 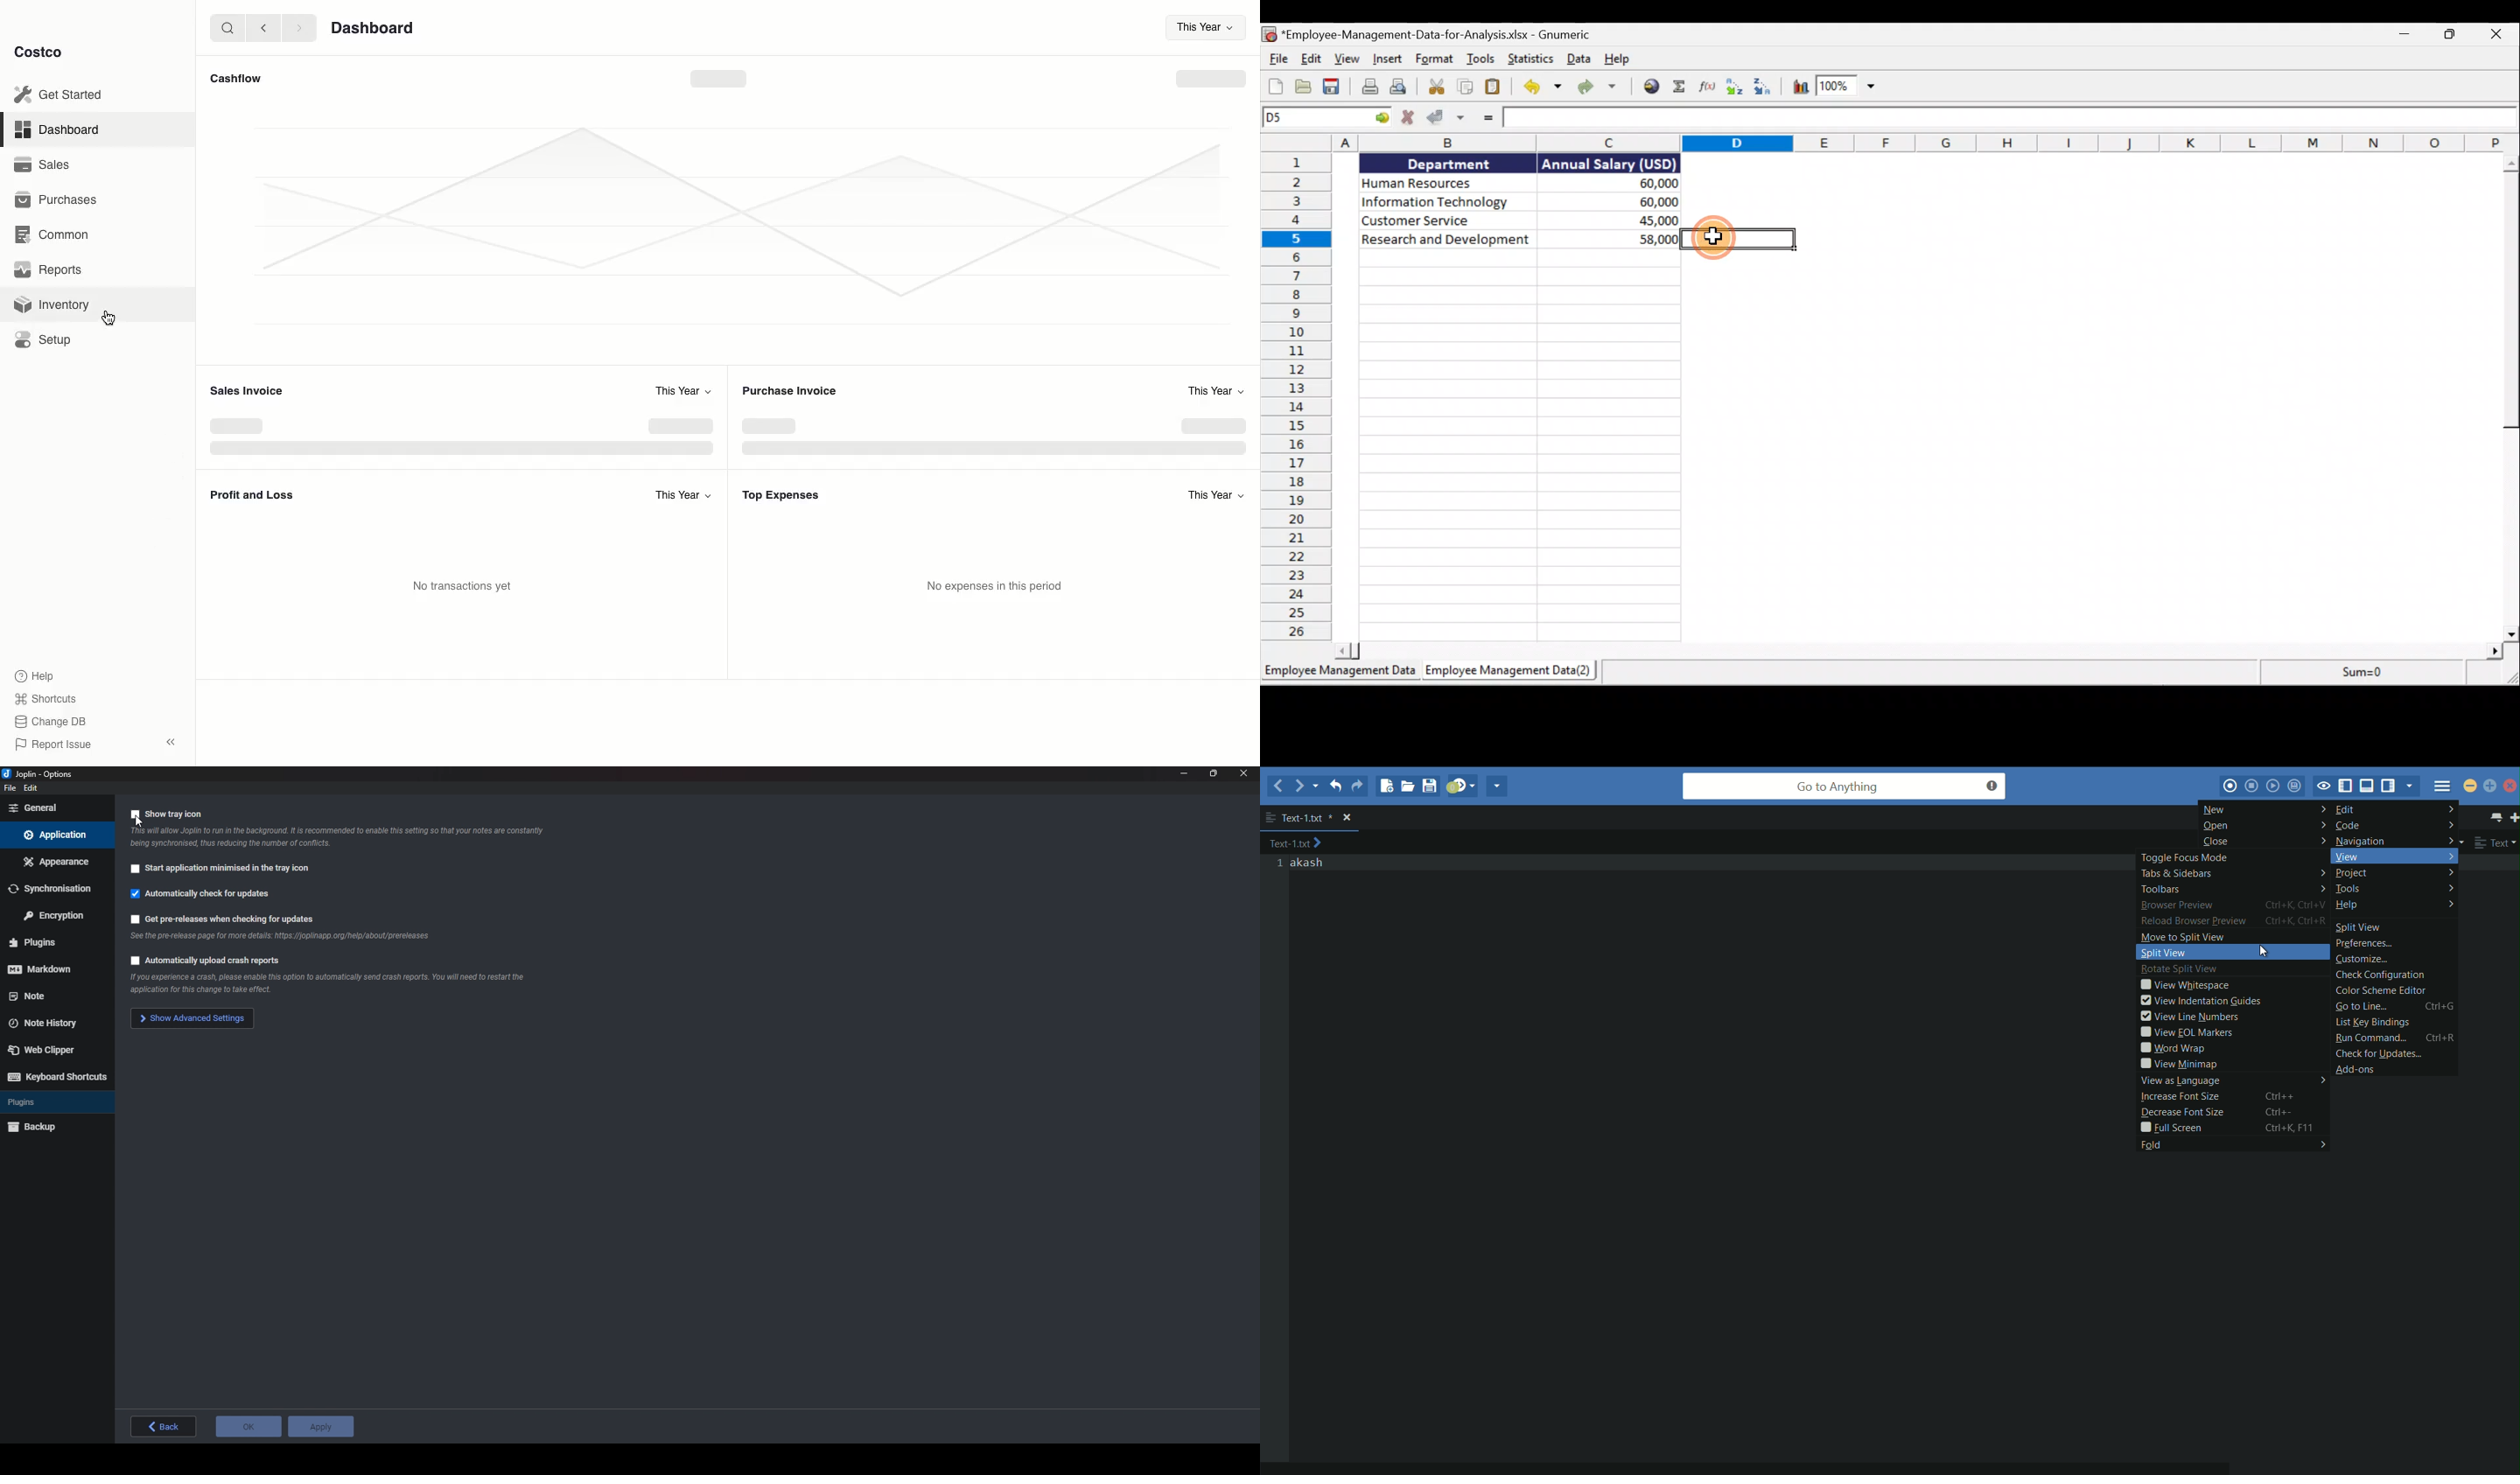 I want to click on Accept change, so click(x=1446, y=119).